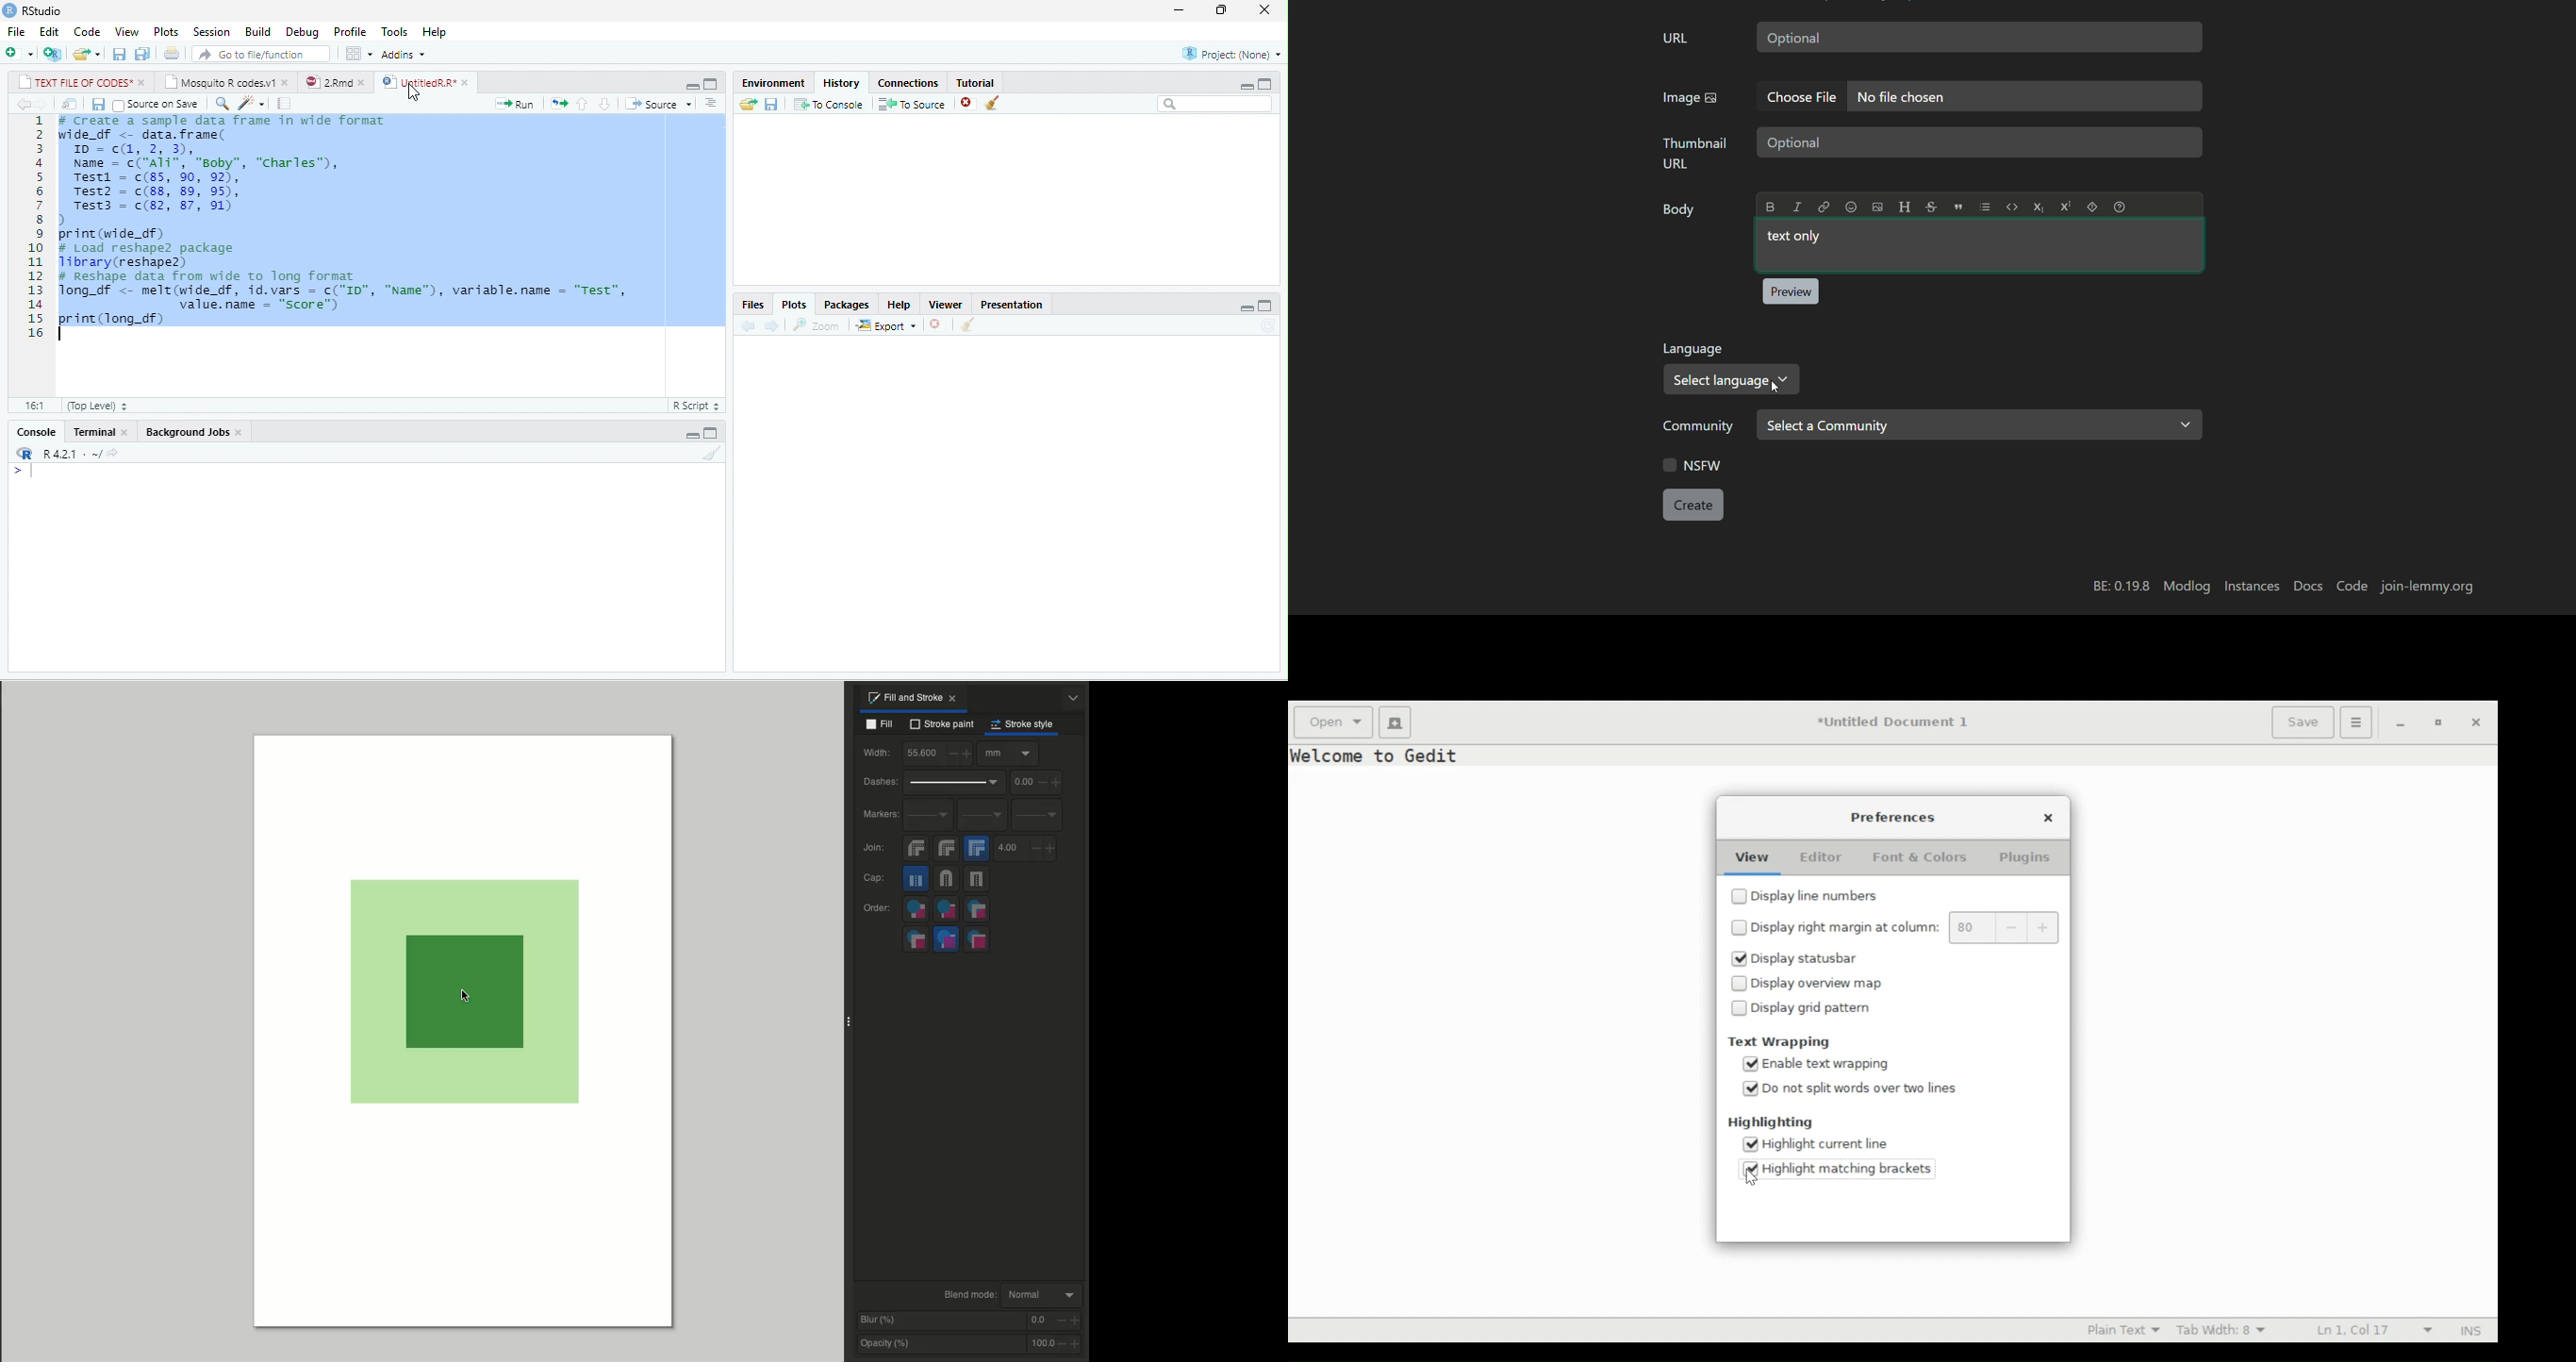 This screenshot has height=1372, width=2576. I want to click on Highlight matching brackets, so click(1850, 1167).